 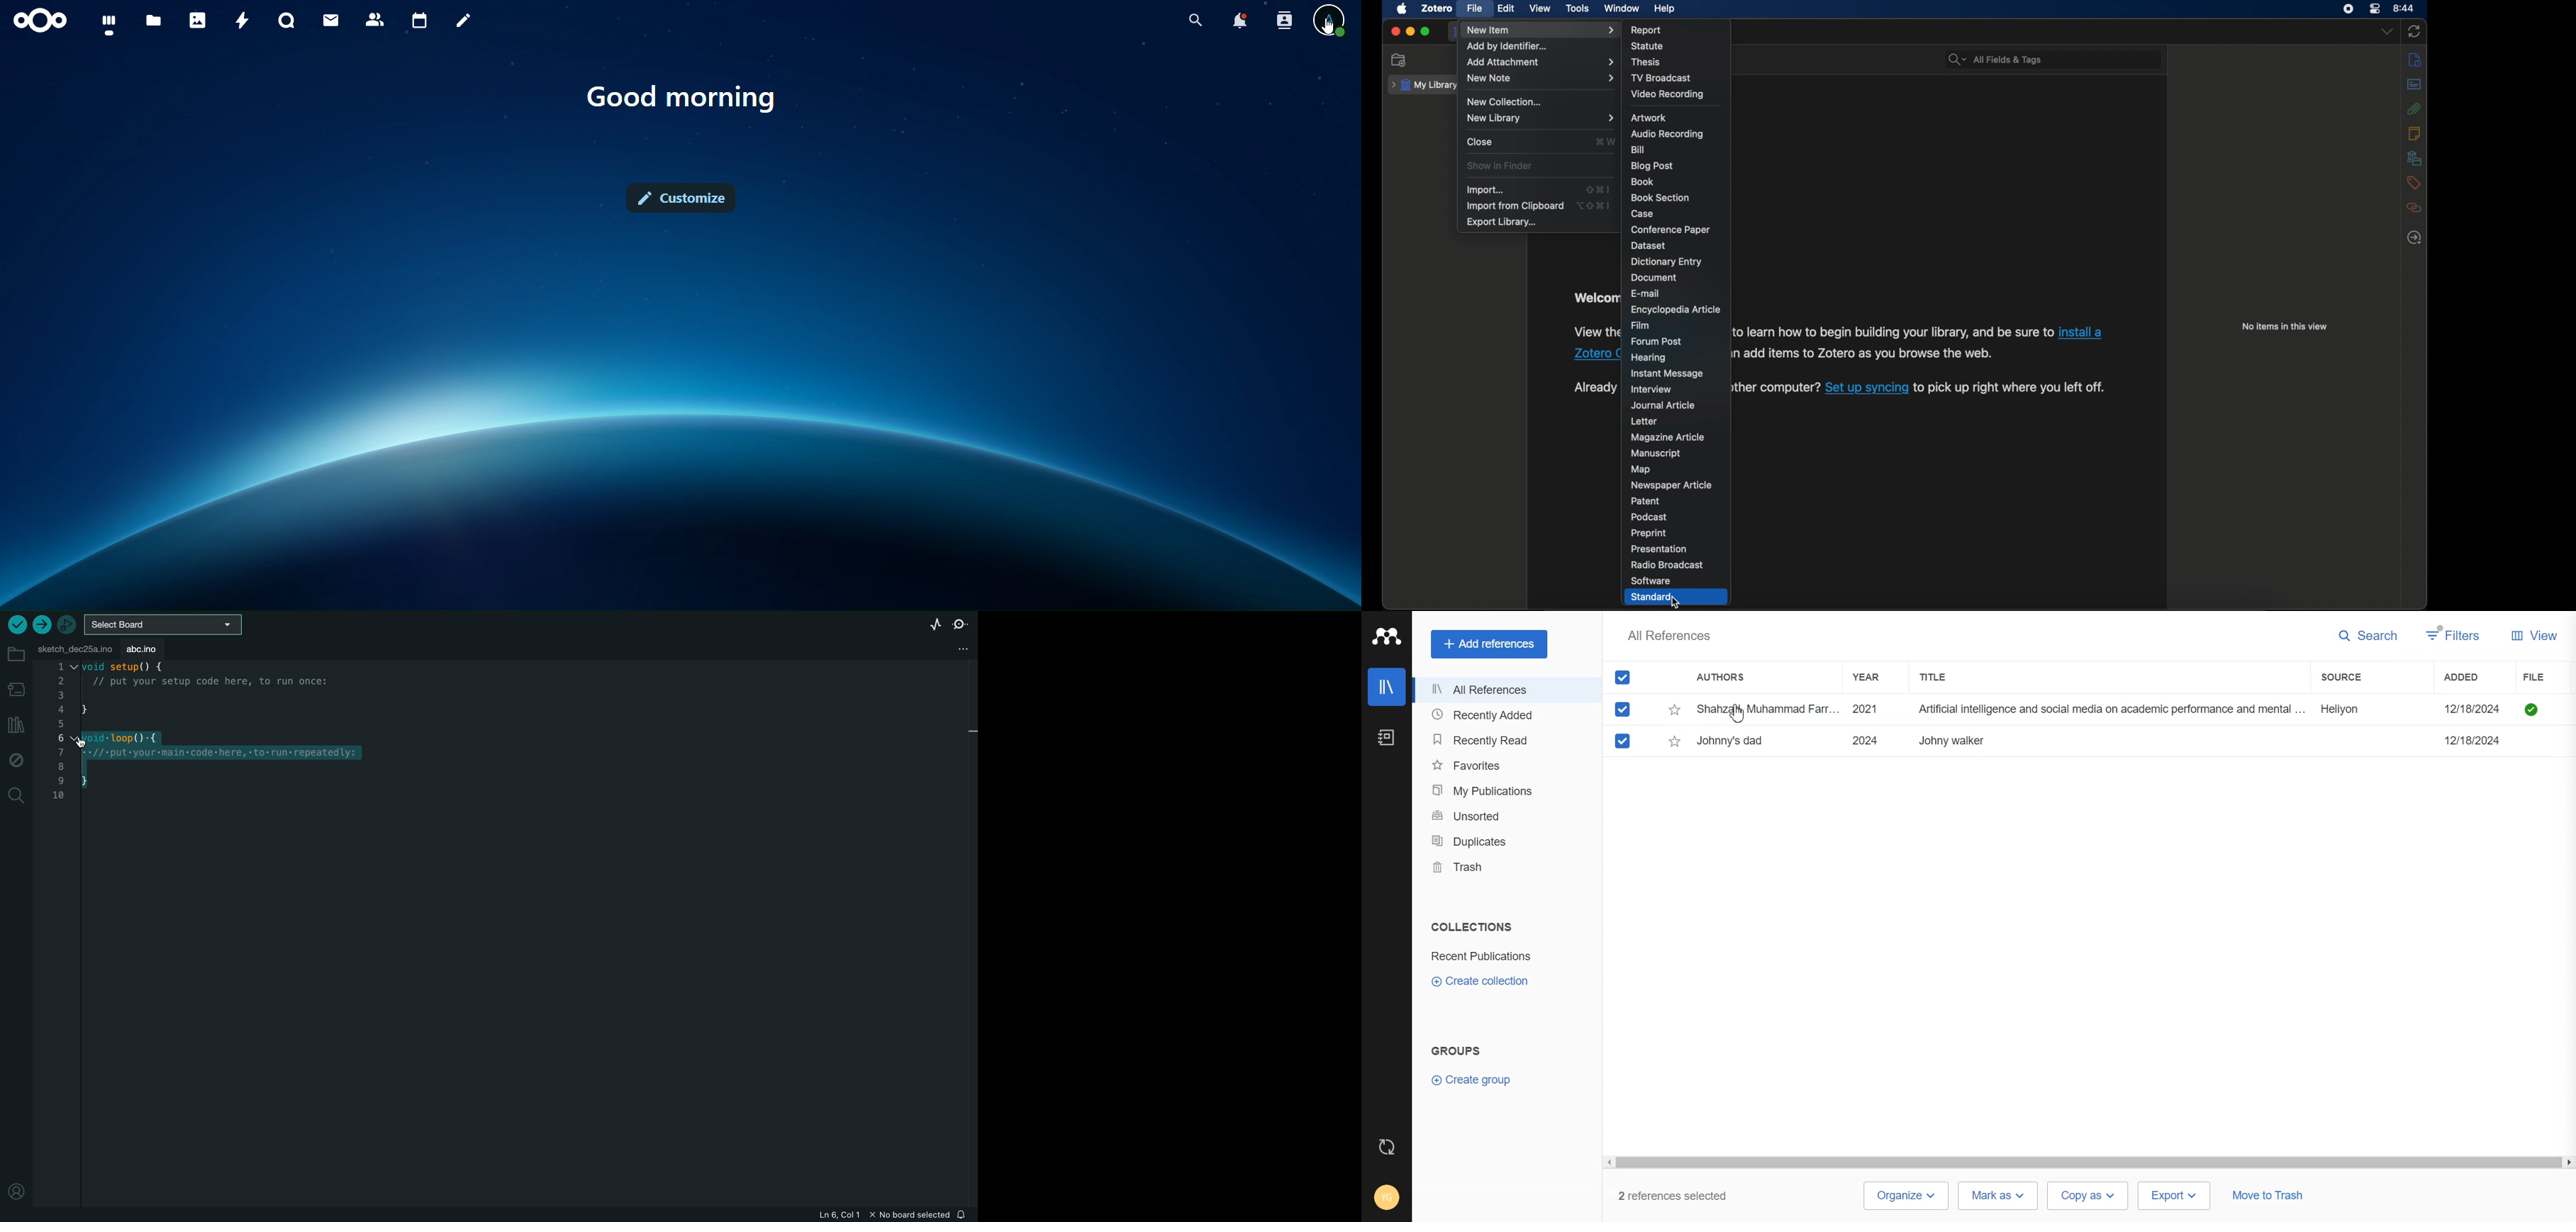 I want to click on upload , so click(x=41, y=625).